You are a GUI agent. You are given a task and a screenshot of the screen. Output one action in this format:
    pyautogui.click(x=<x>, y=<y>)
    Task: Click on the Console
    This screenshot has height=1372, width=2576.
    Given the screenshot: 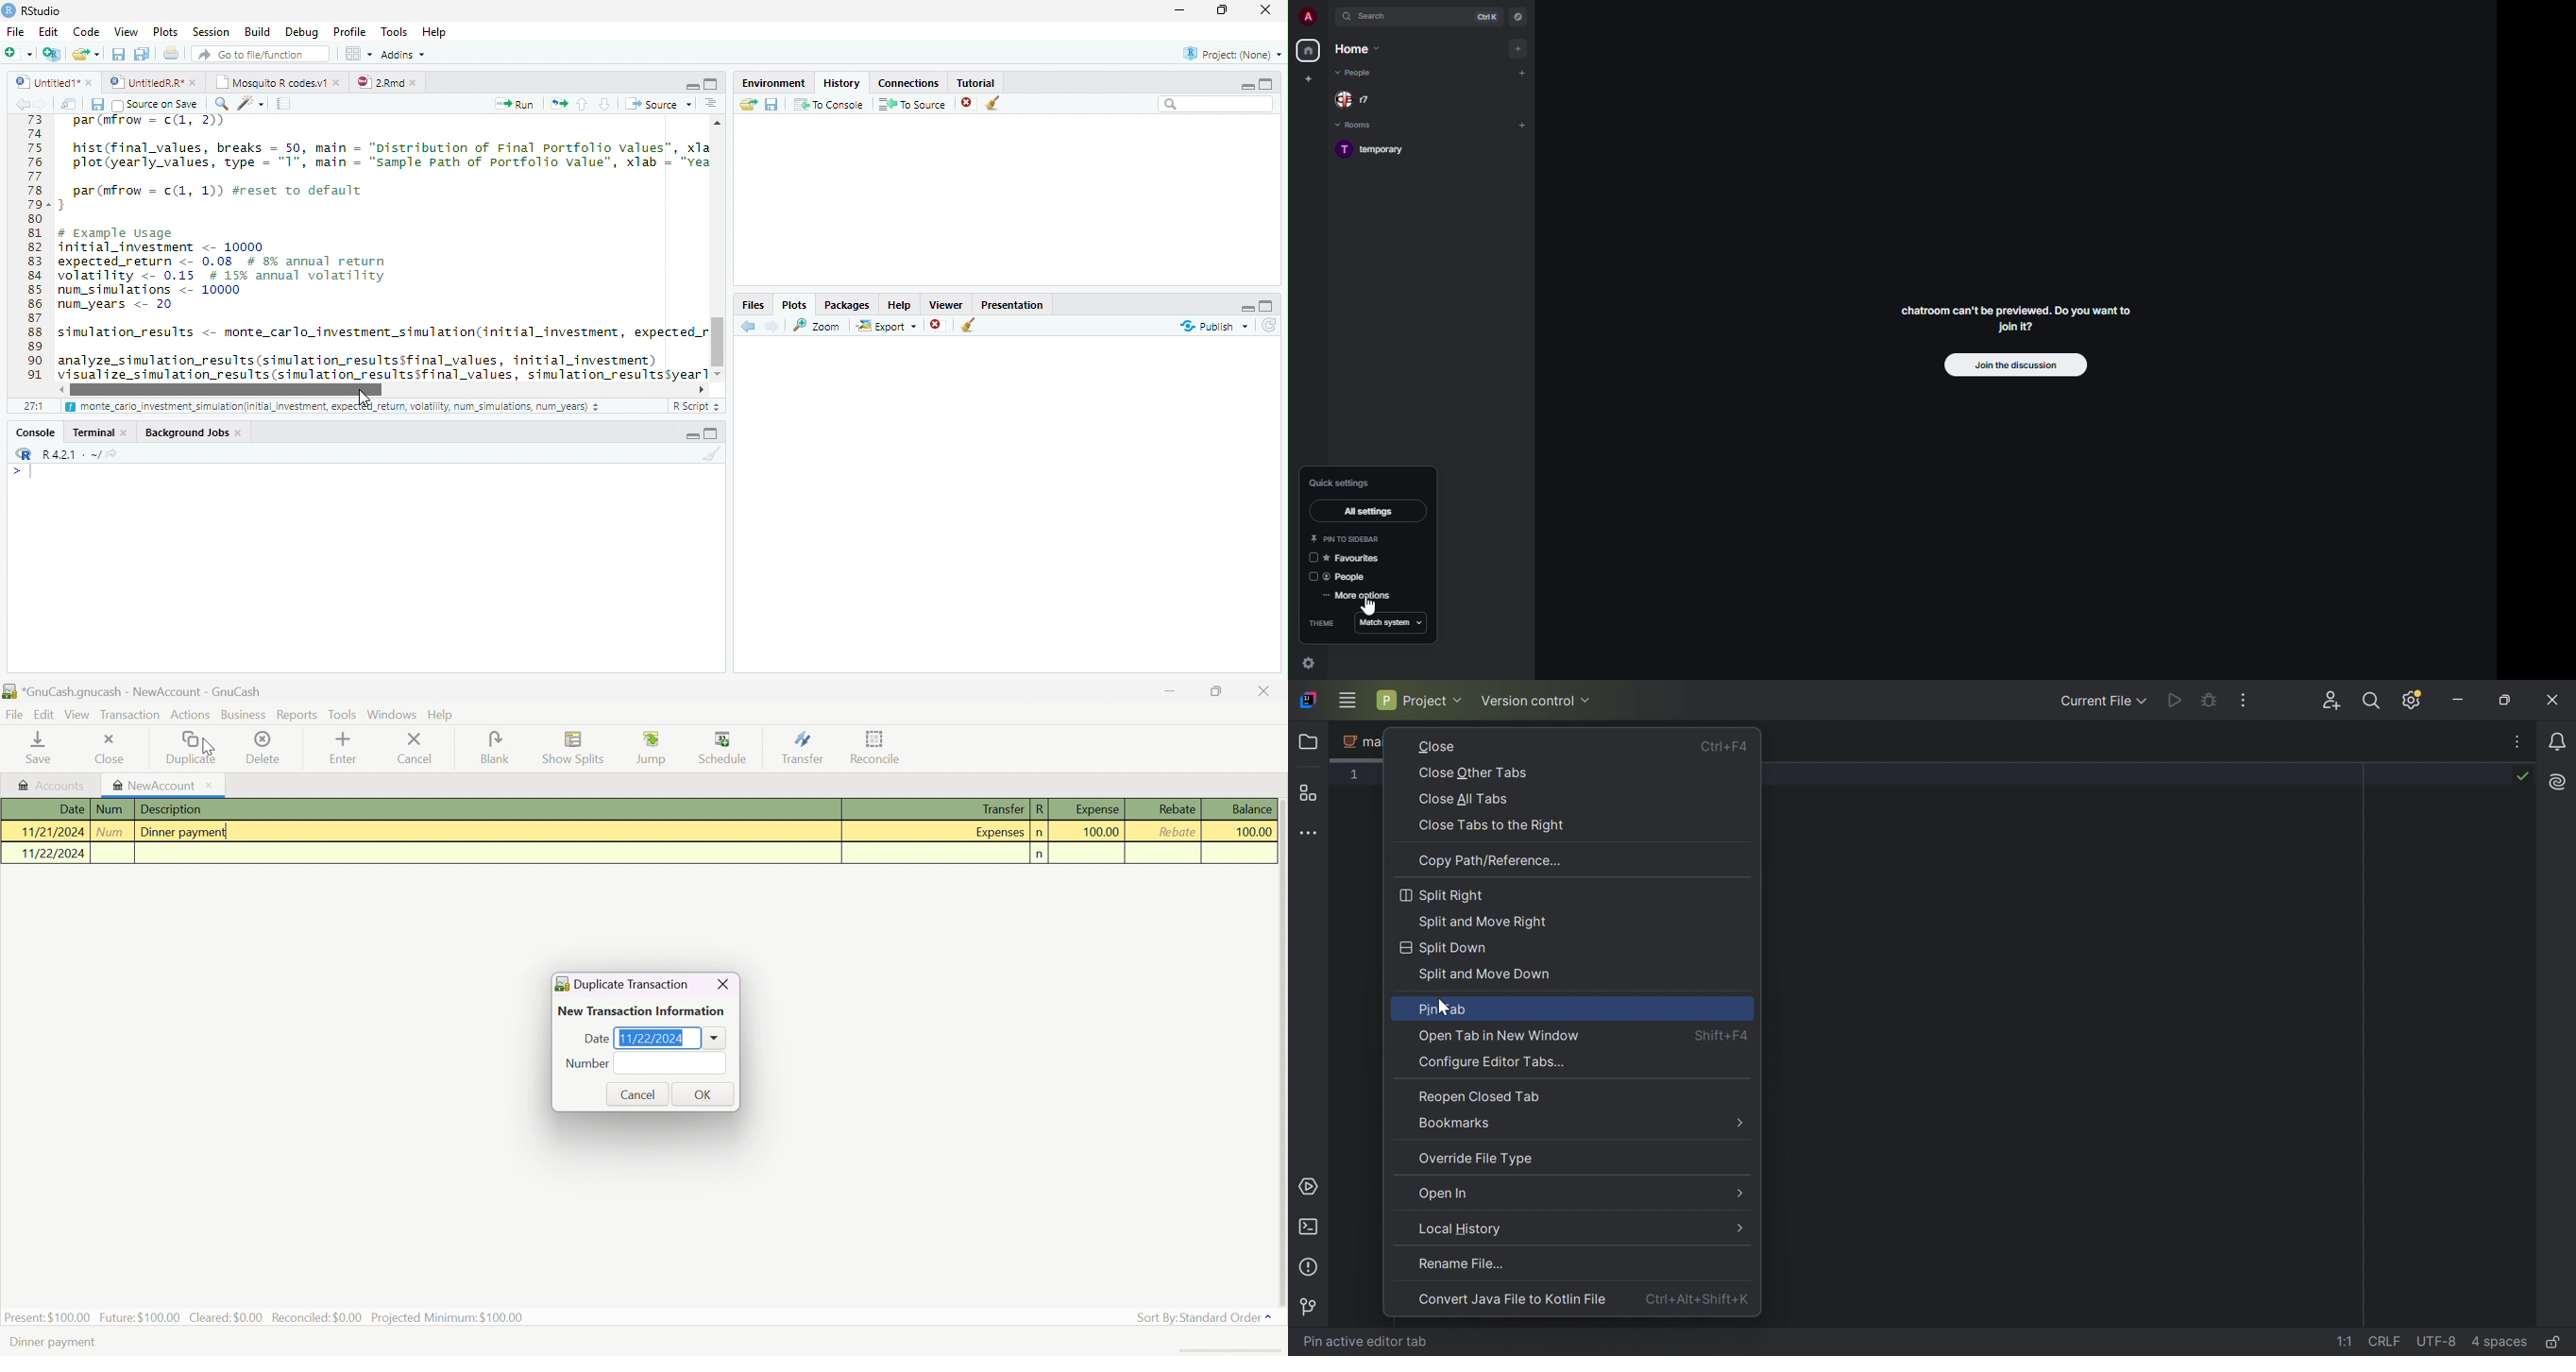 What is the action you would take?
    pyautogui.click(x=36, y=432)
    